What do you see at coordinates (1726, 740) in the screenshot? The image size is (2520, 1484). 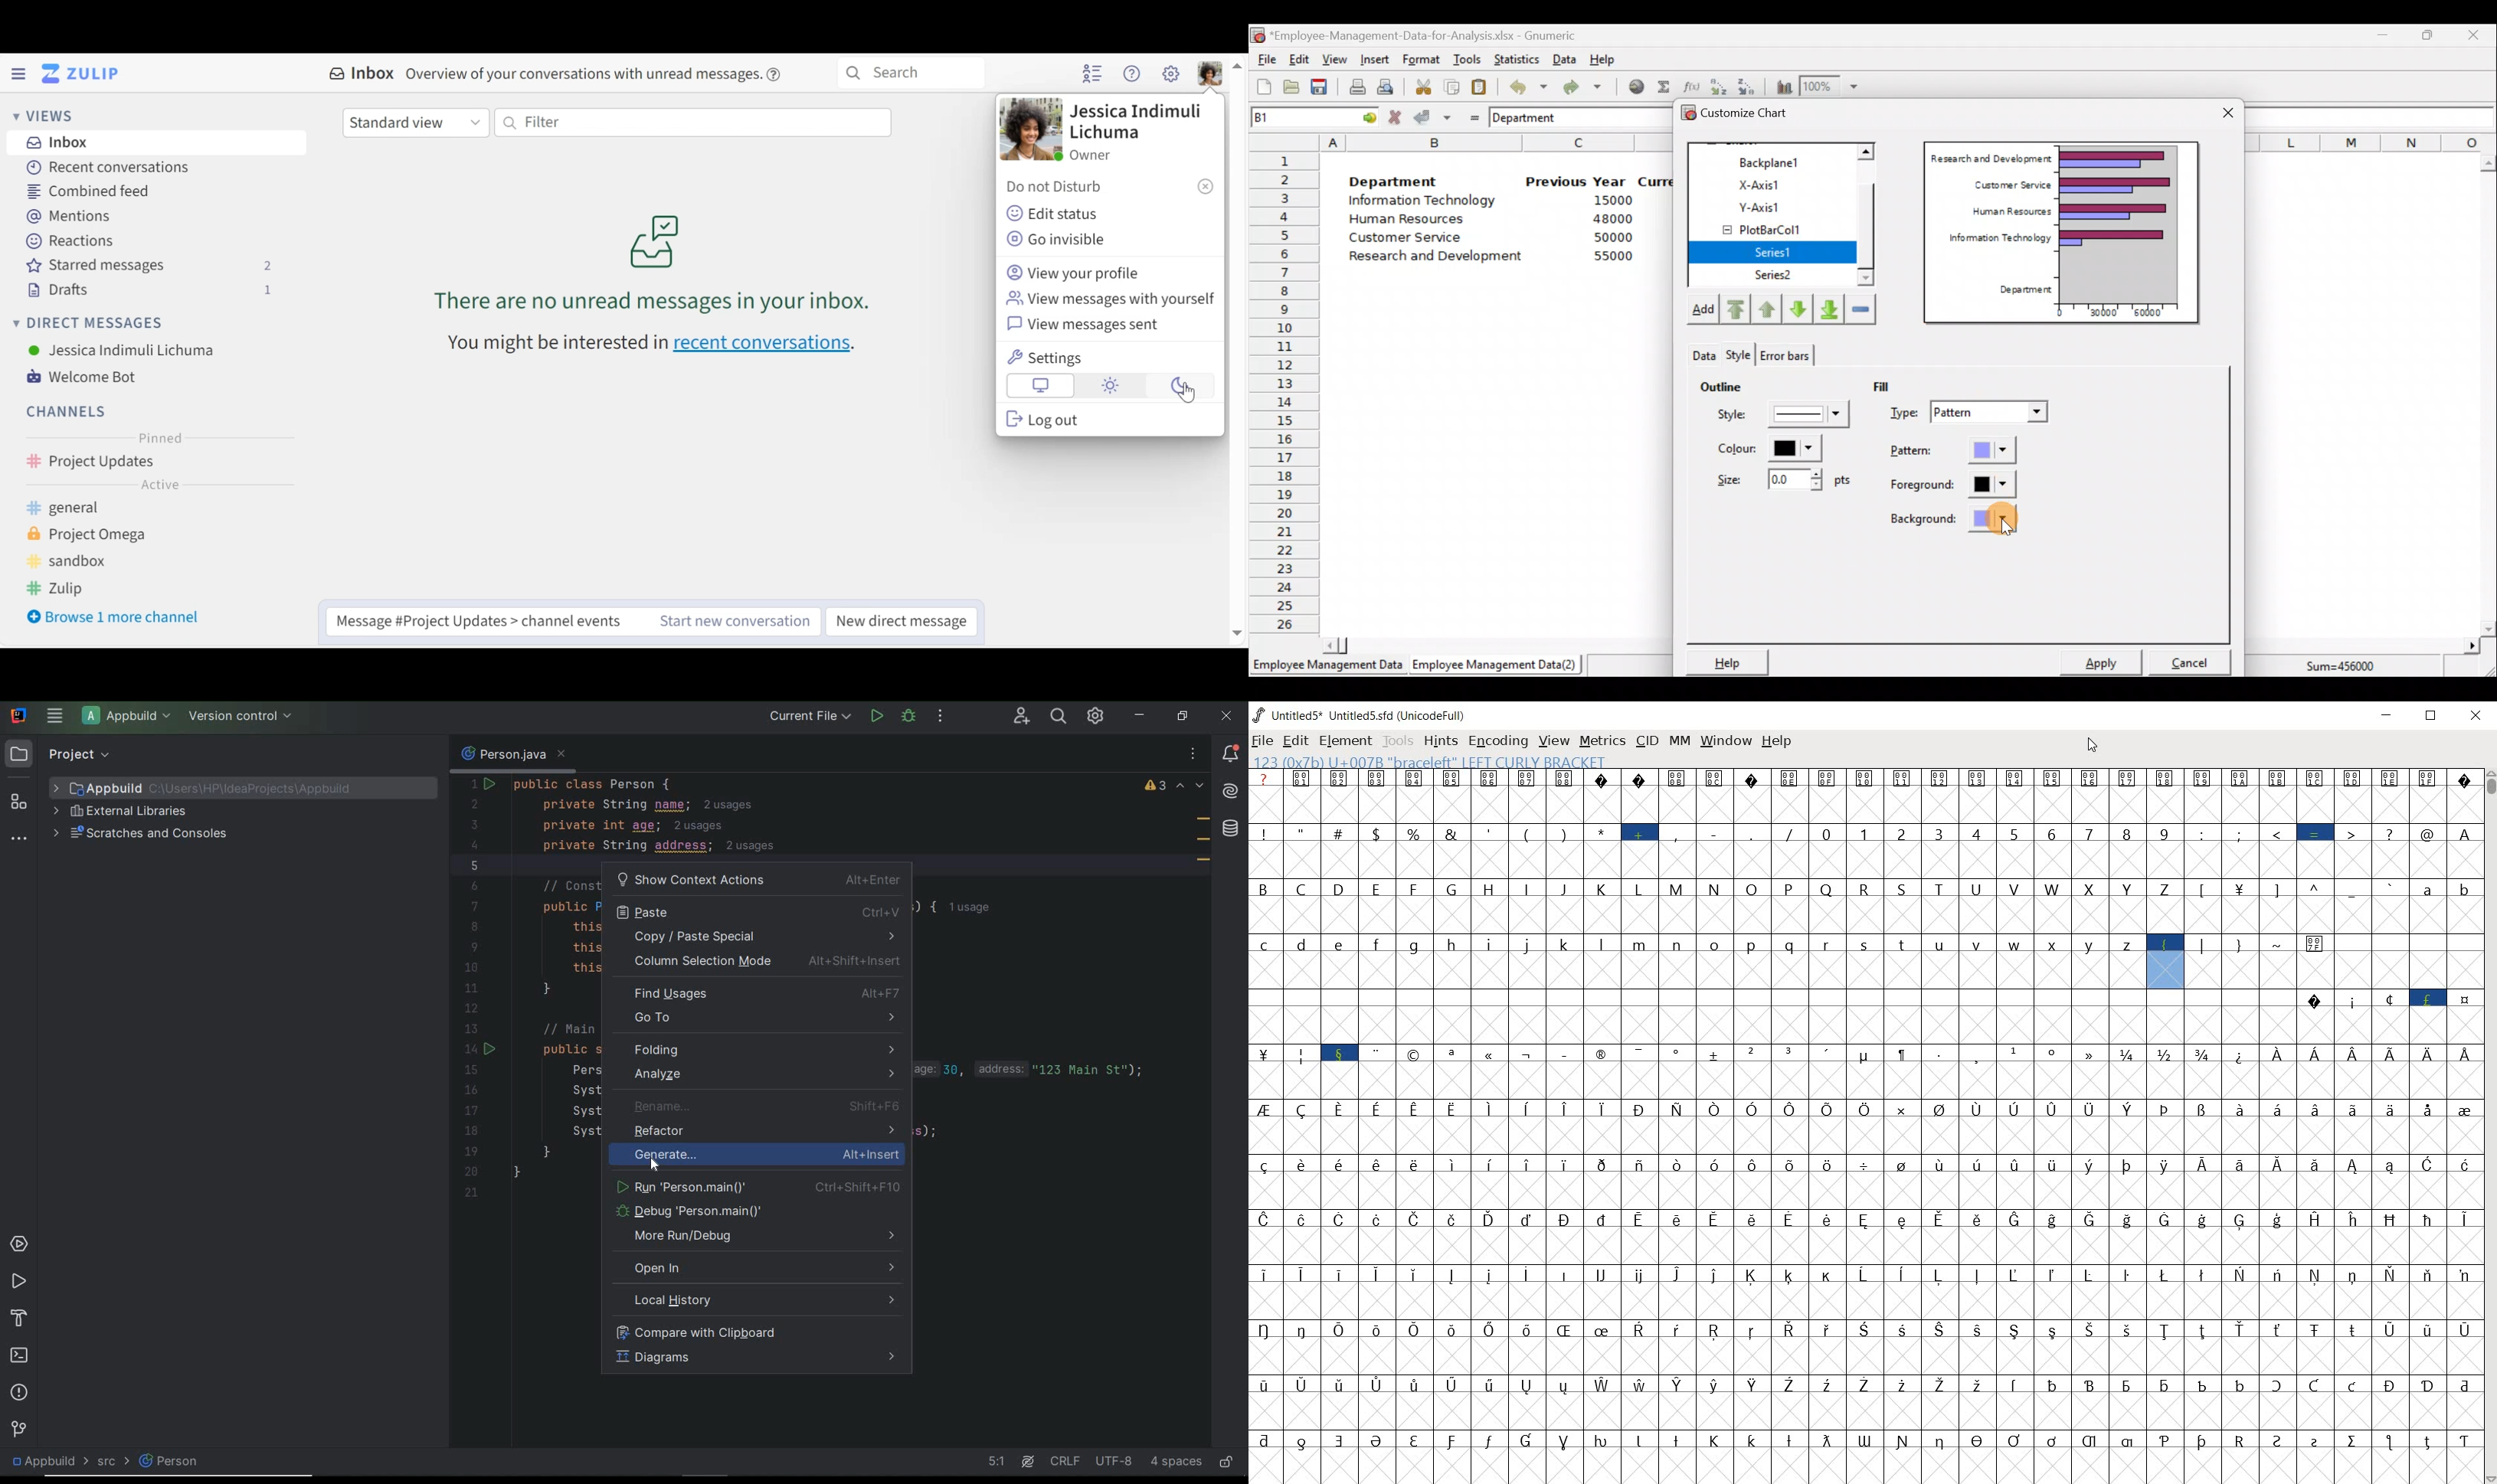 I see `WINDOW` at bounding box center [1726, 740].